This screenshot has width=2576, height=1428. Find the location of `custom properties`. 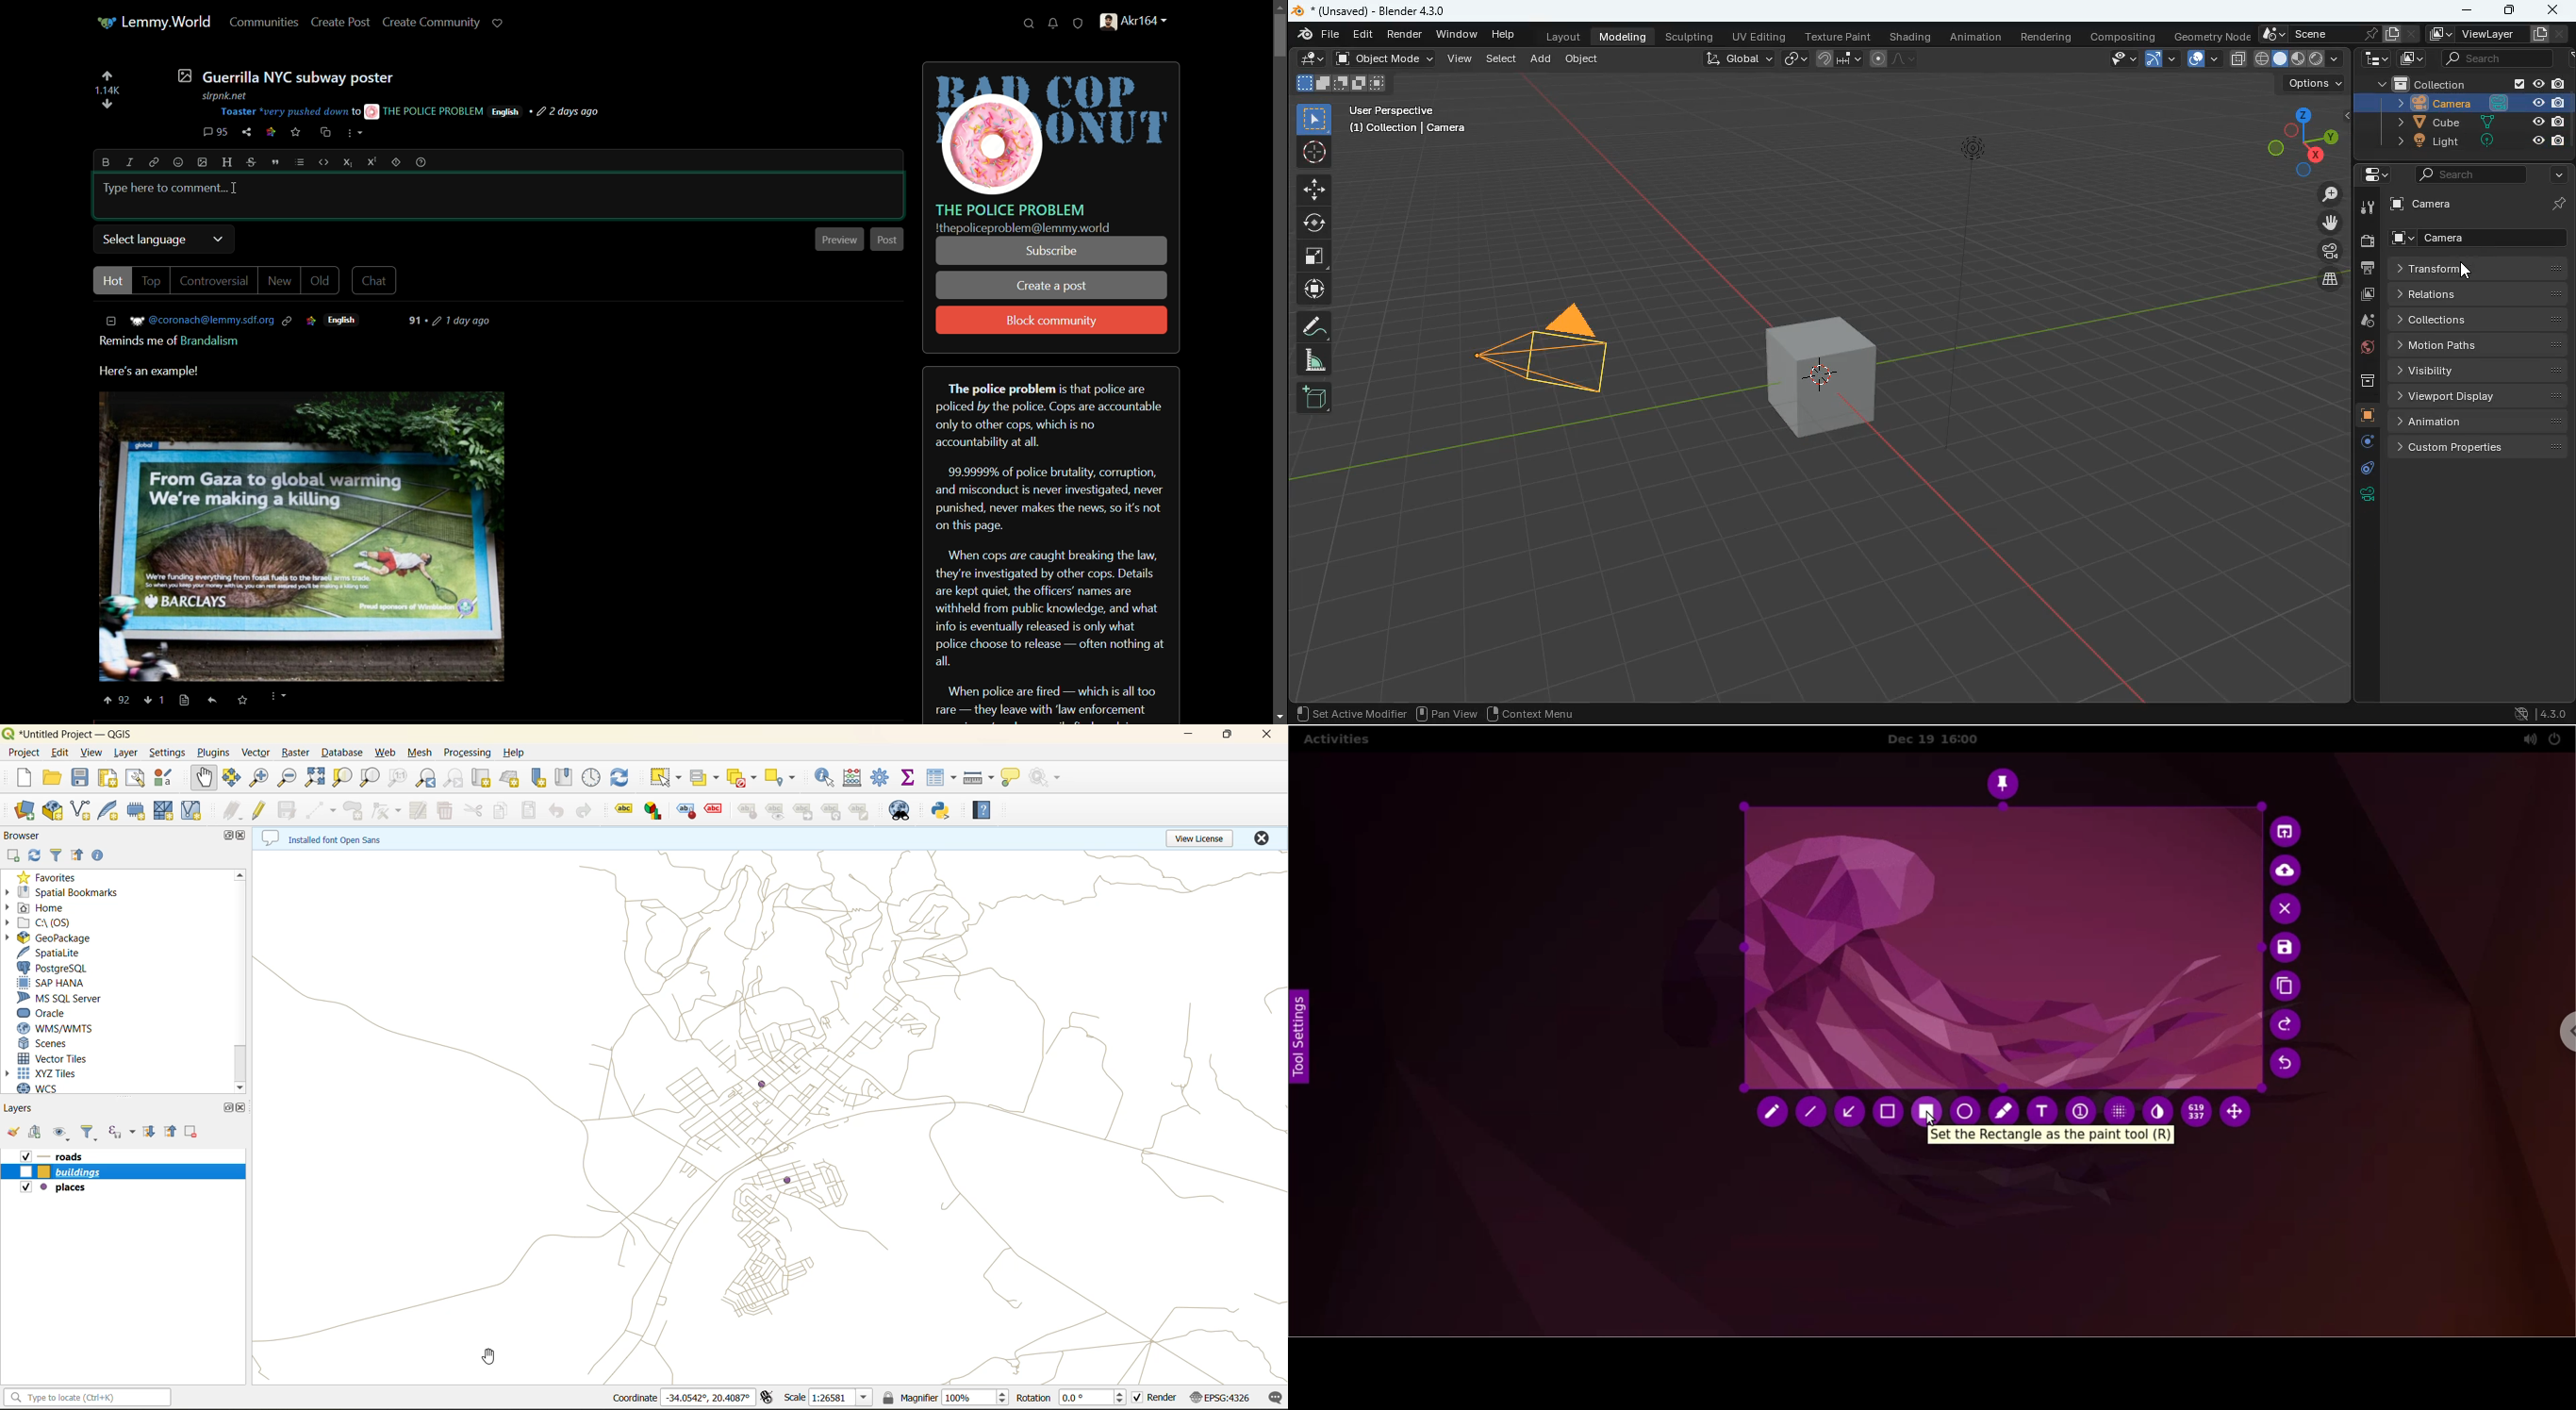

custom properties is located at coordinates (2479, 446).